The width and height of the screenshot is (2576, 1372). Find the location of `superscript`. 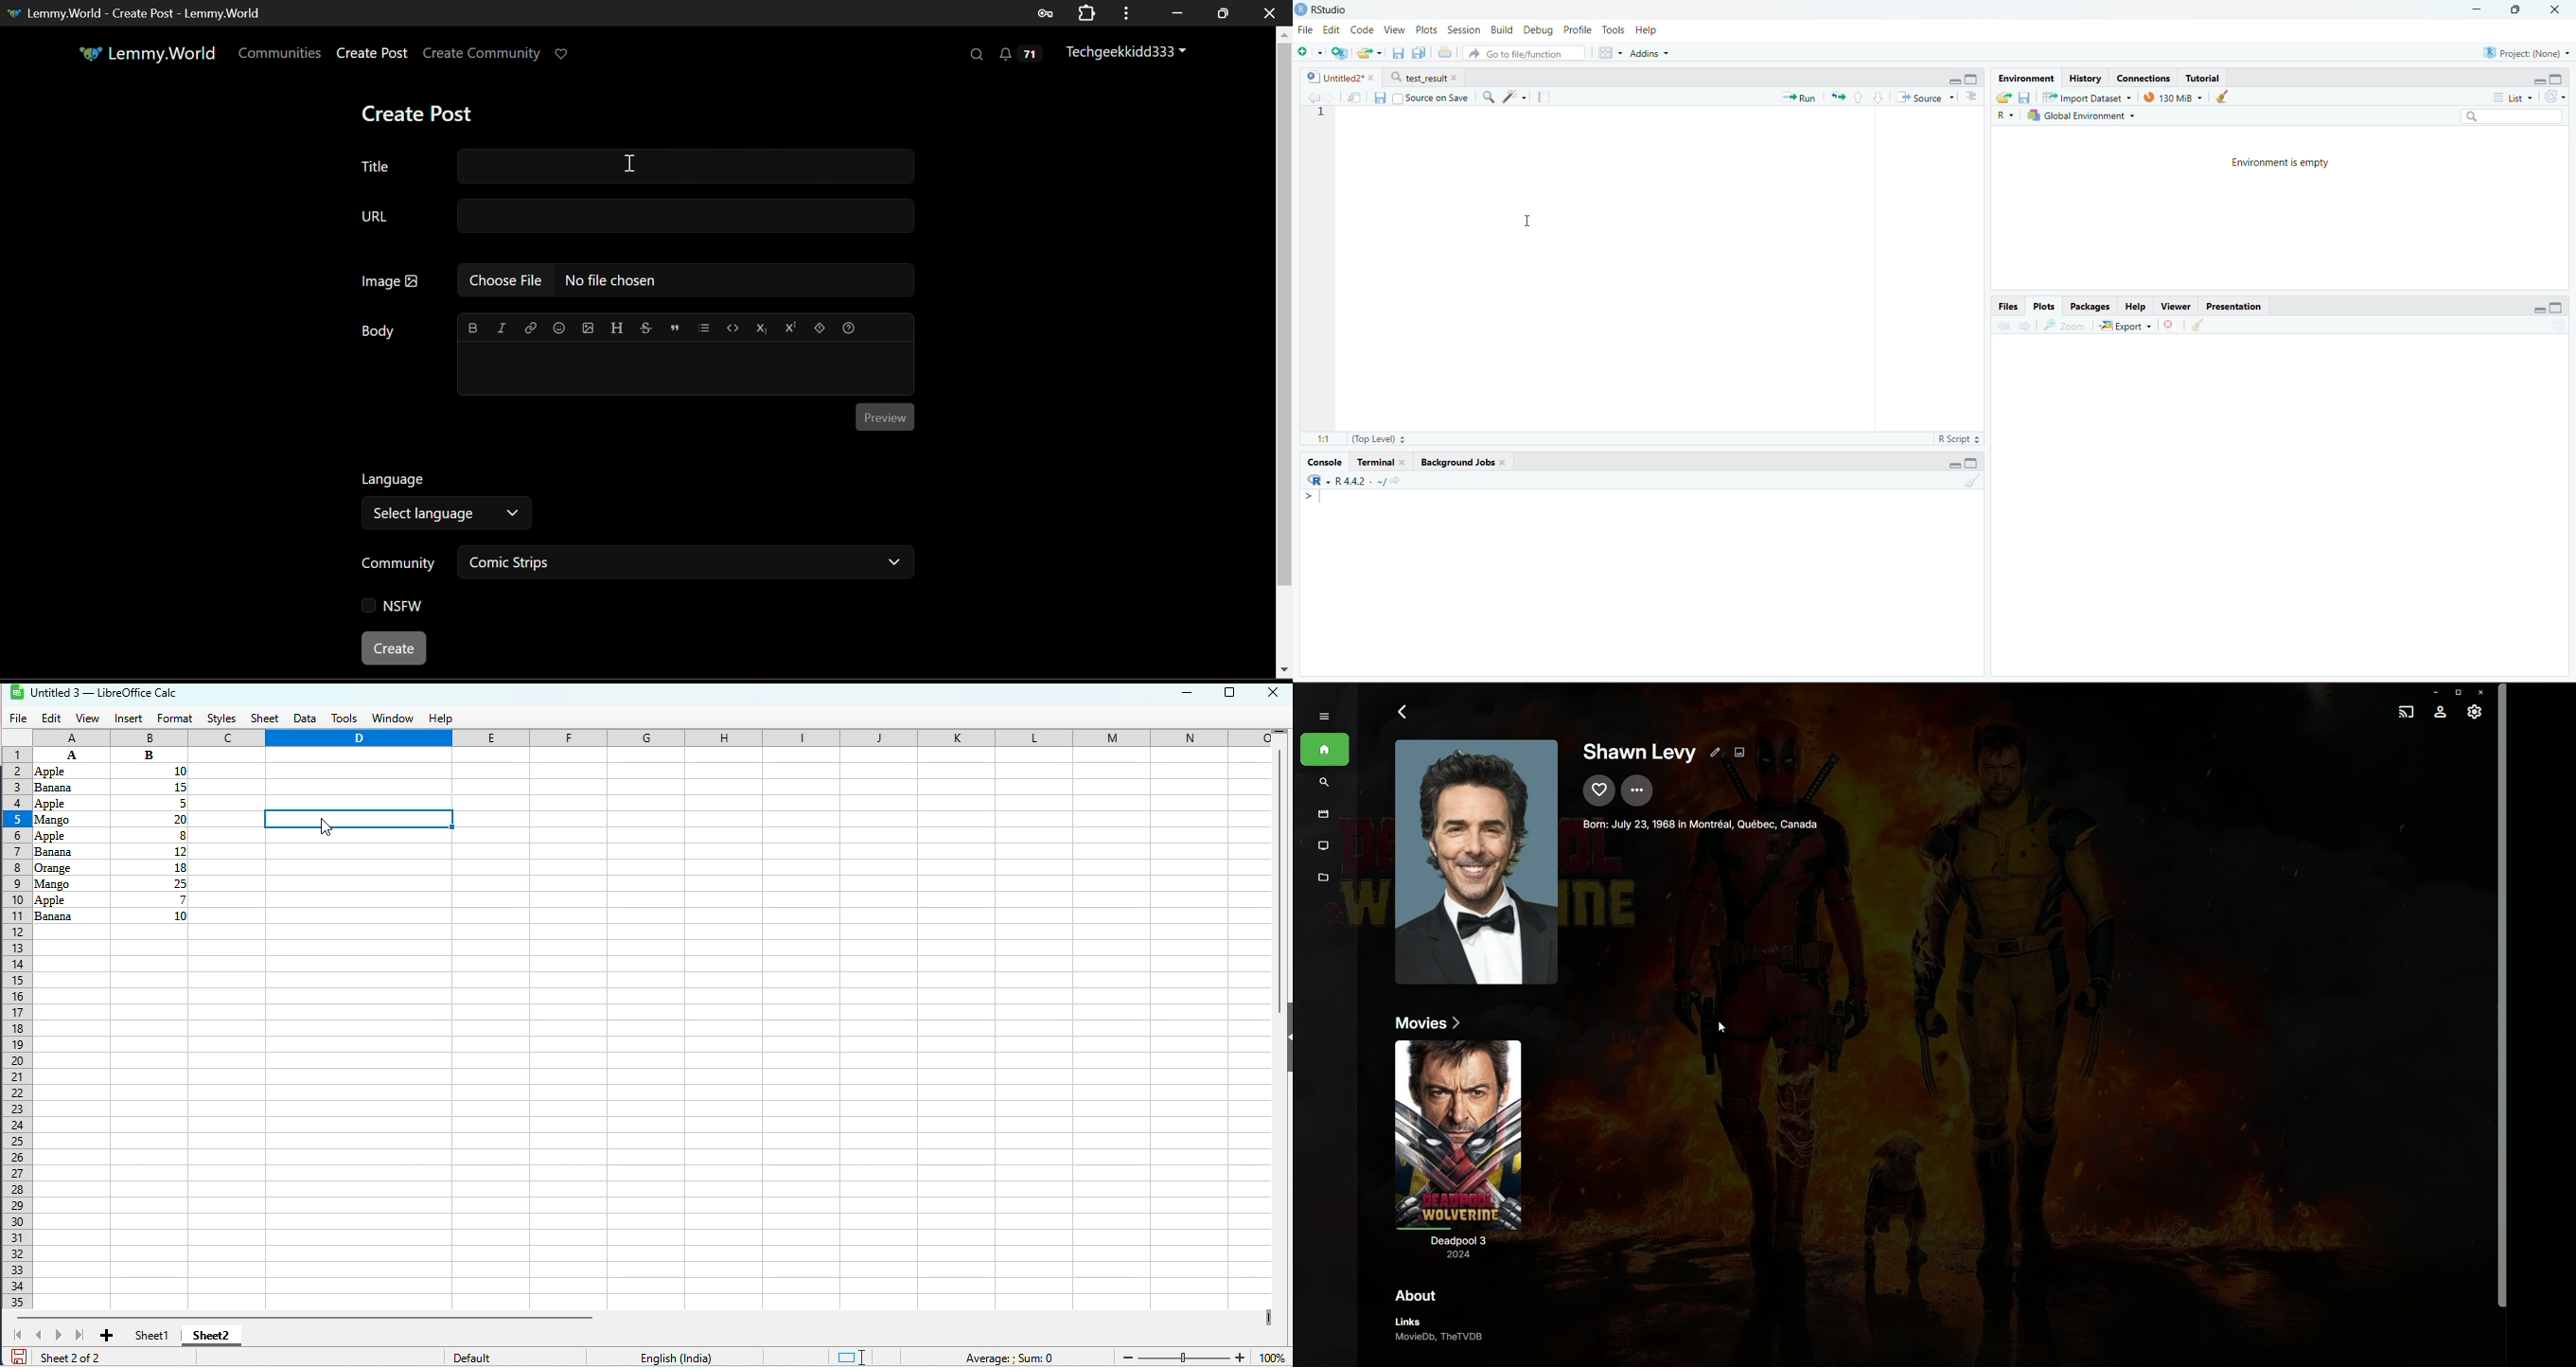

superscript is located at coordinates (792, 326).